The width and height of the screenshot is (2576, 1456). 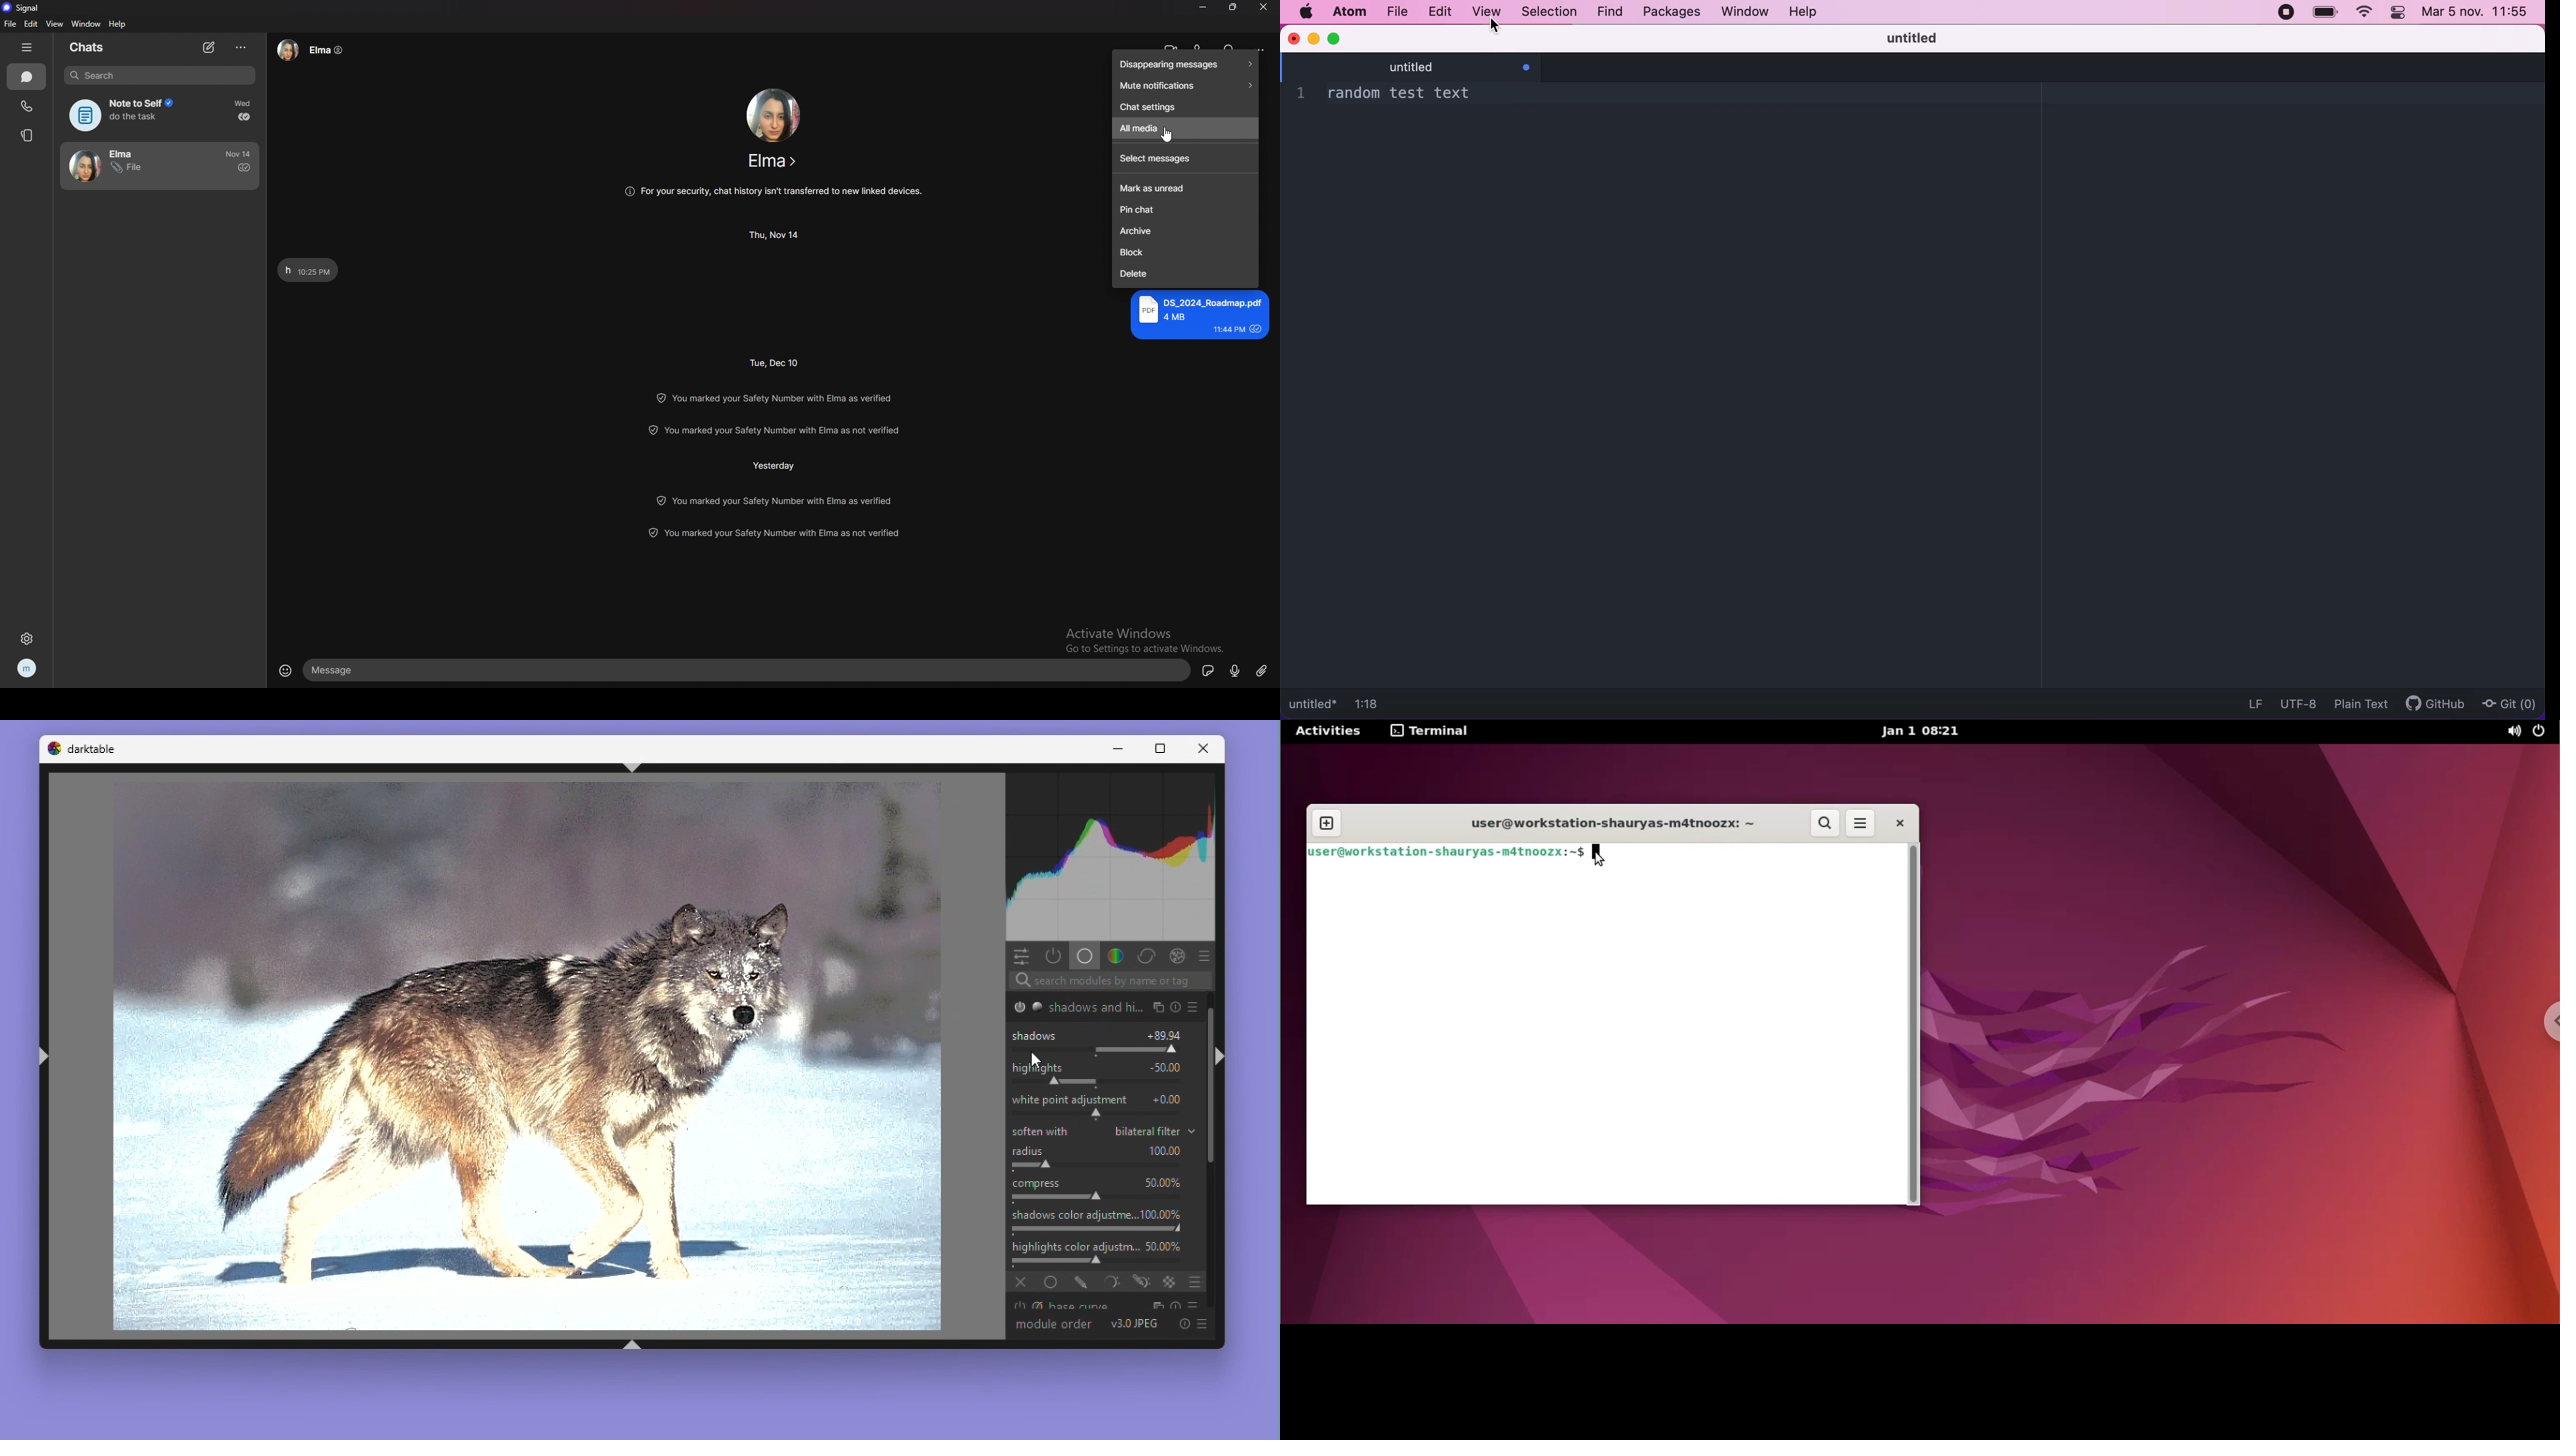 I want to click on scrollbar, so click(x=1914, y=1025).